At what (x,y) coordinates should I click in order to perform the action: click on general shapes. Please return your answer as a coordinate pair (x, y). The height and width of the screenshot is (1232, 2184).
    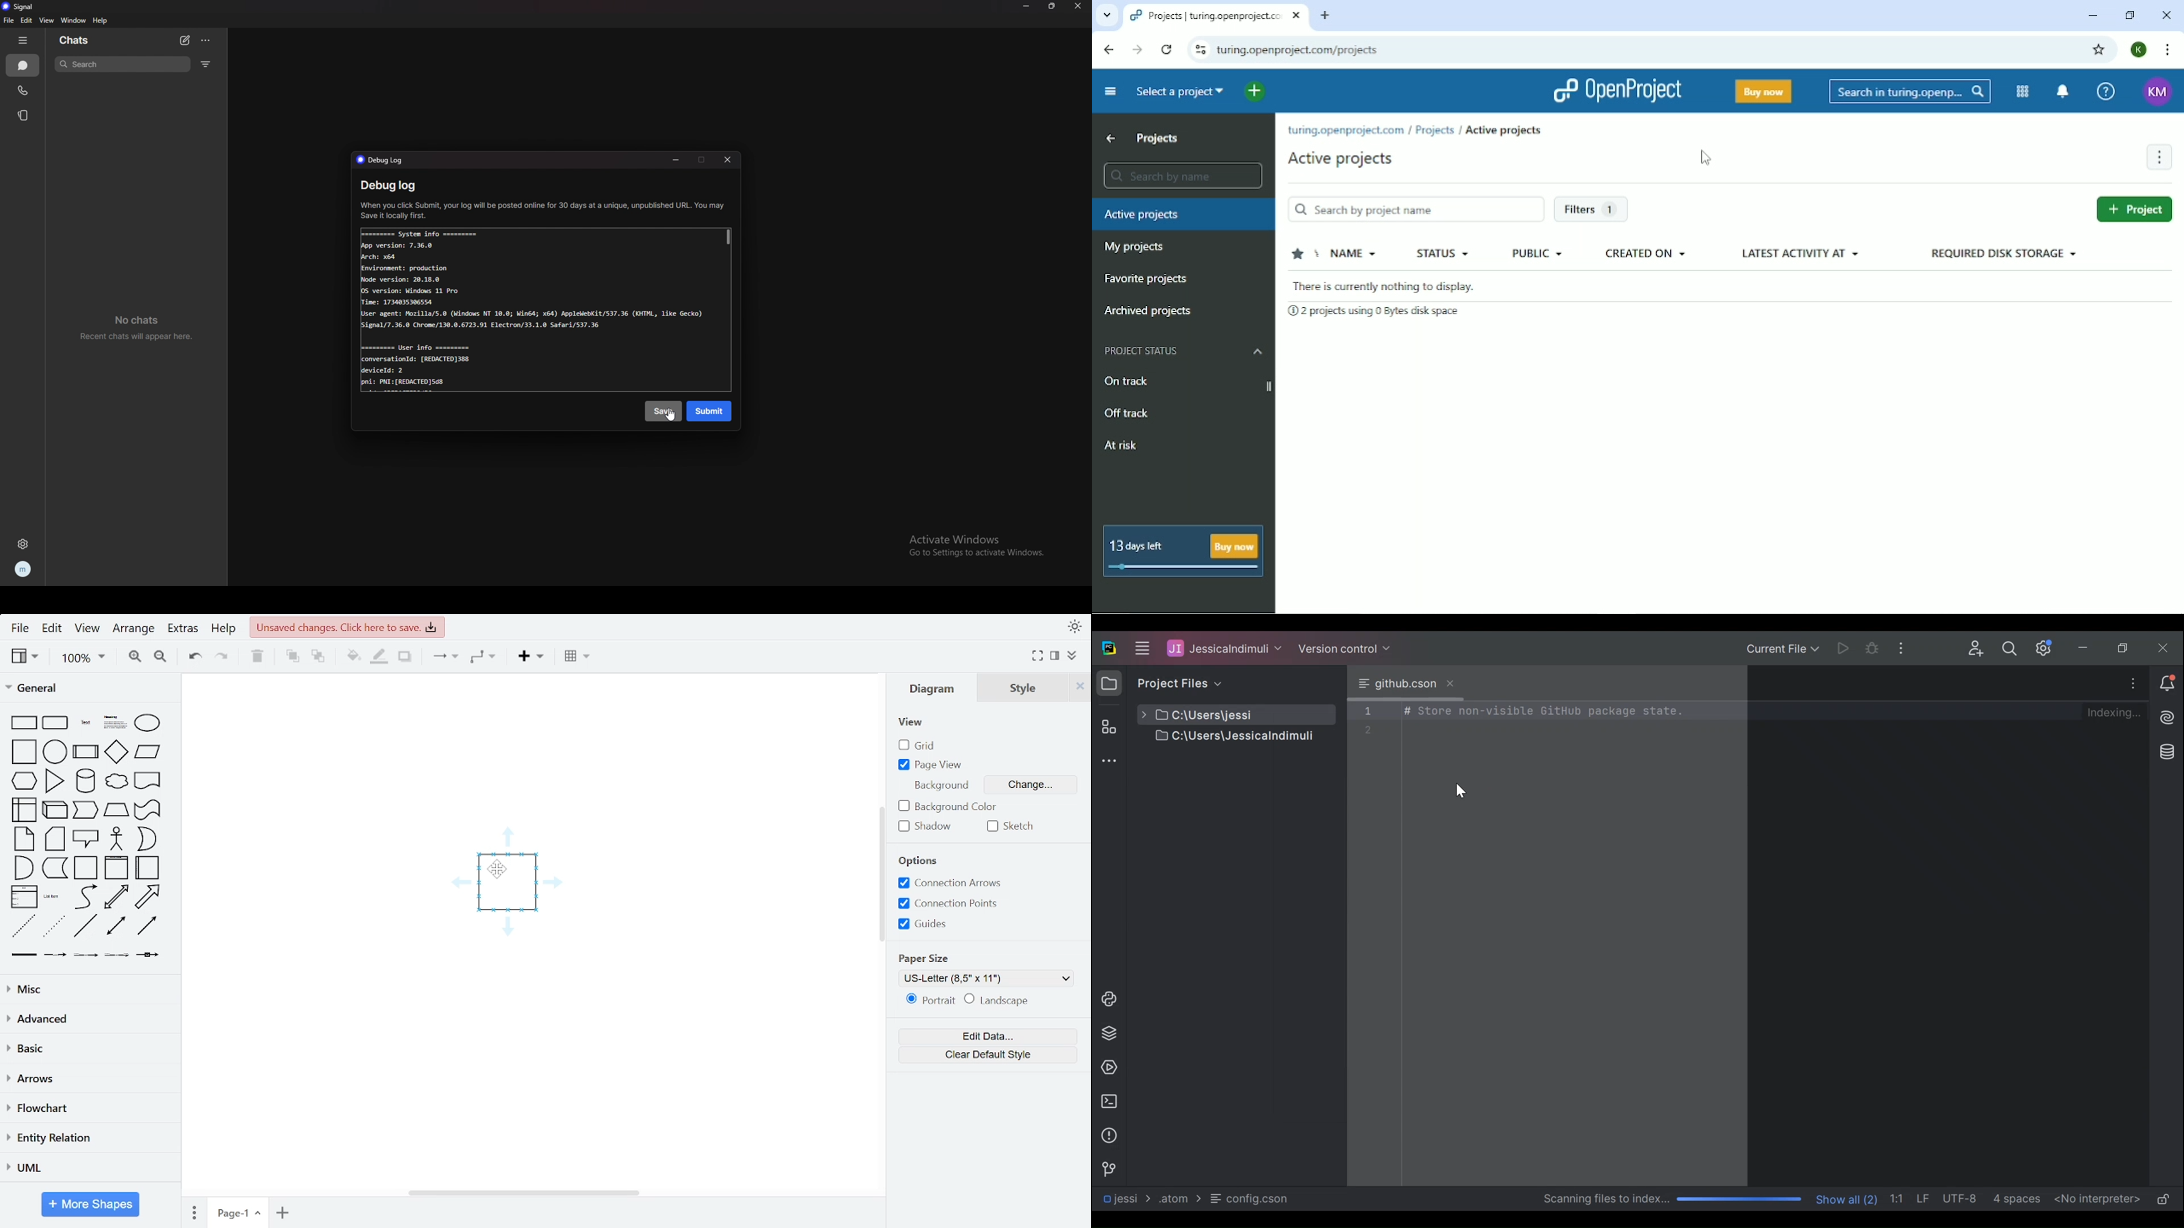
    Looking at the image, I should click on (146, 925).